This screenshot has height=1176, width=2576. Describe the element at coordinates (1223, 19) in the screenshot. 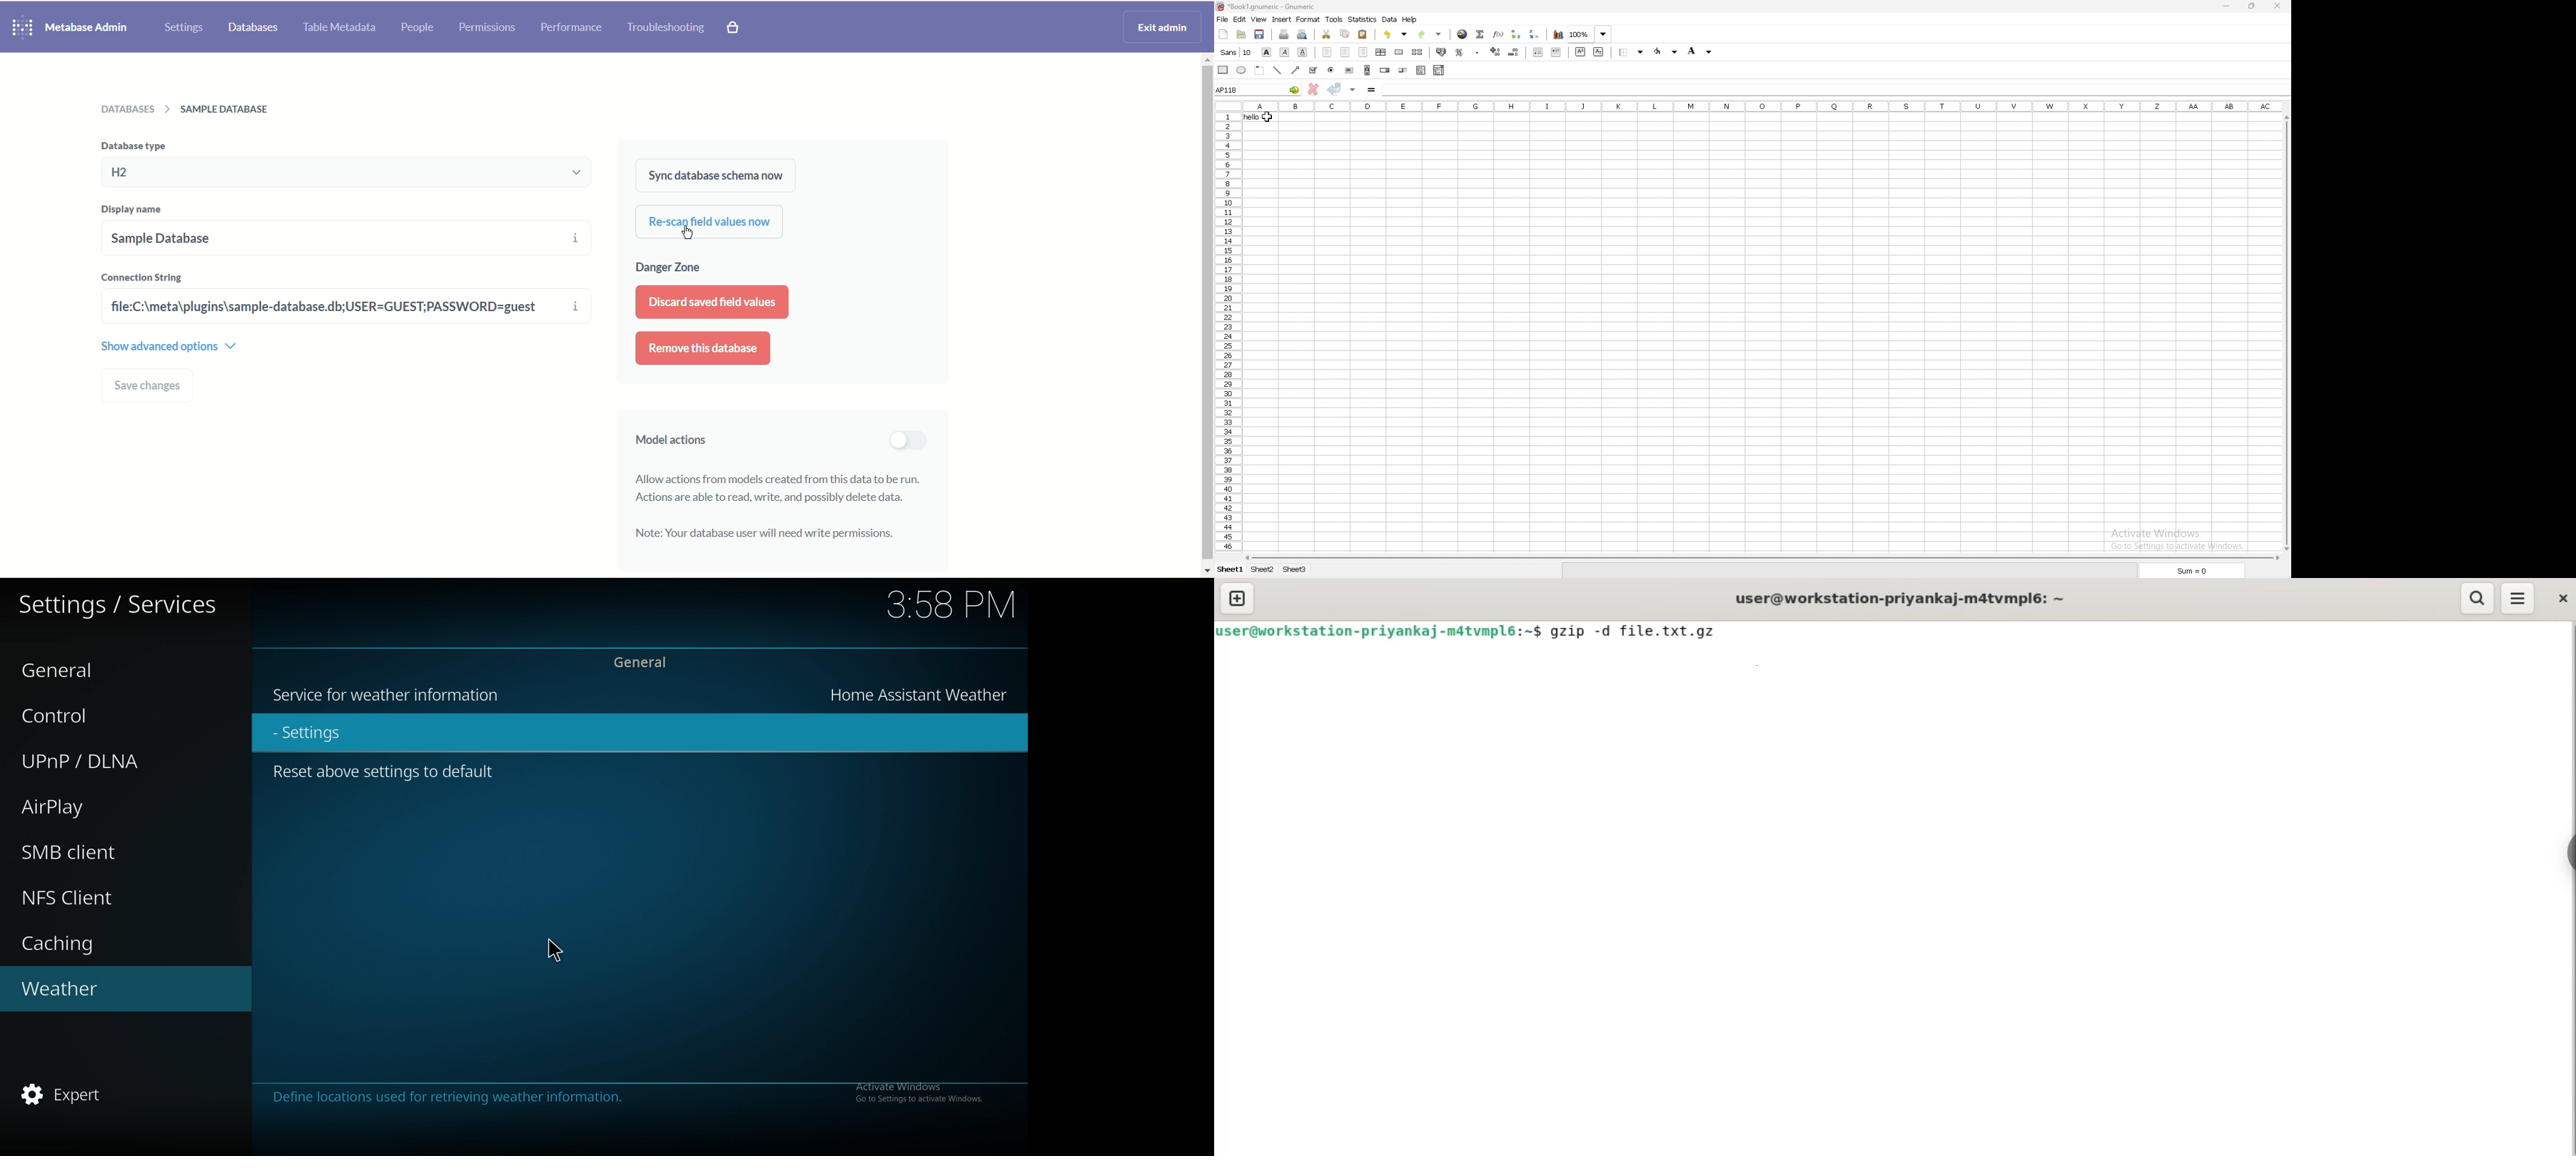

I see `file` at that location.